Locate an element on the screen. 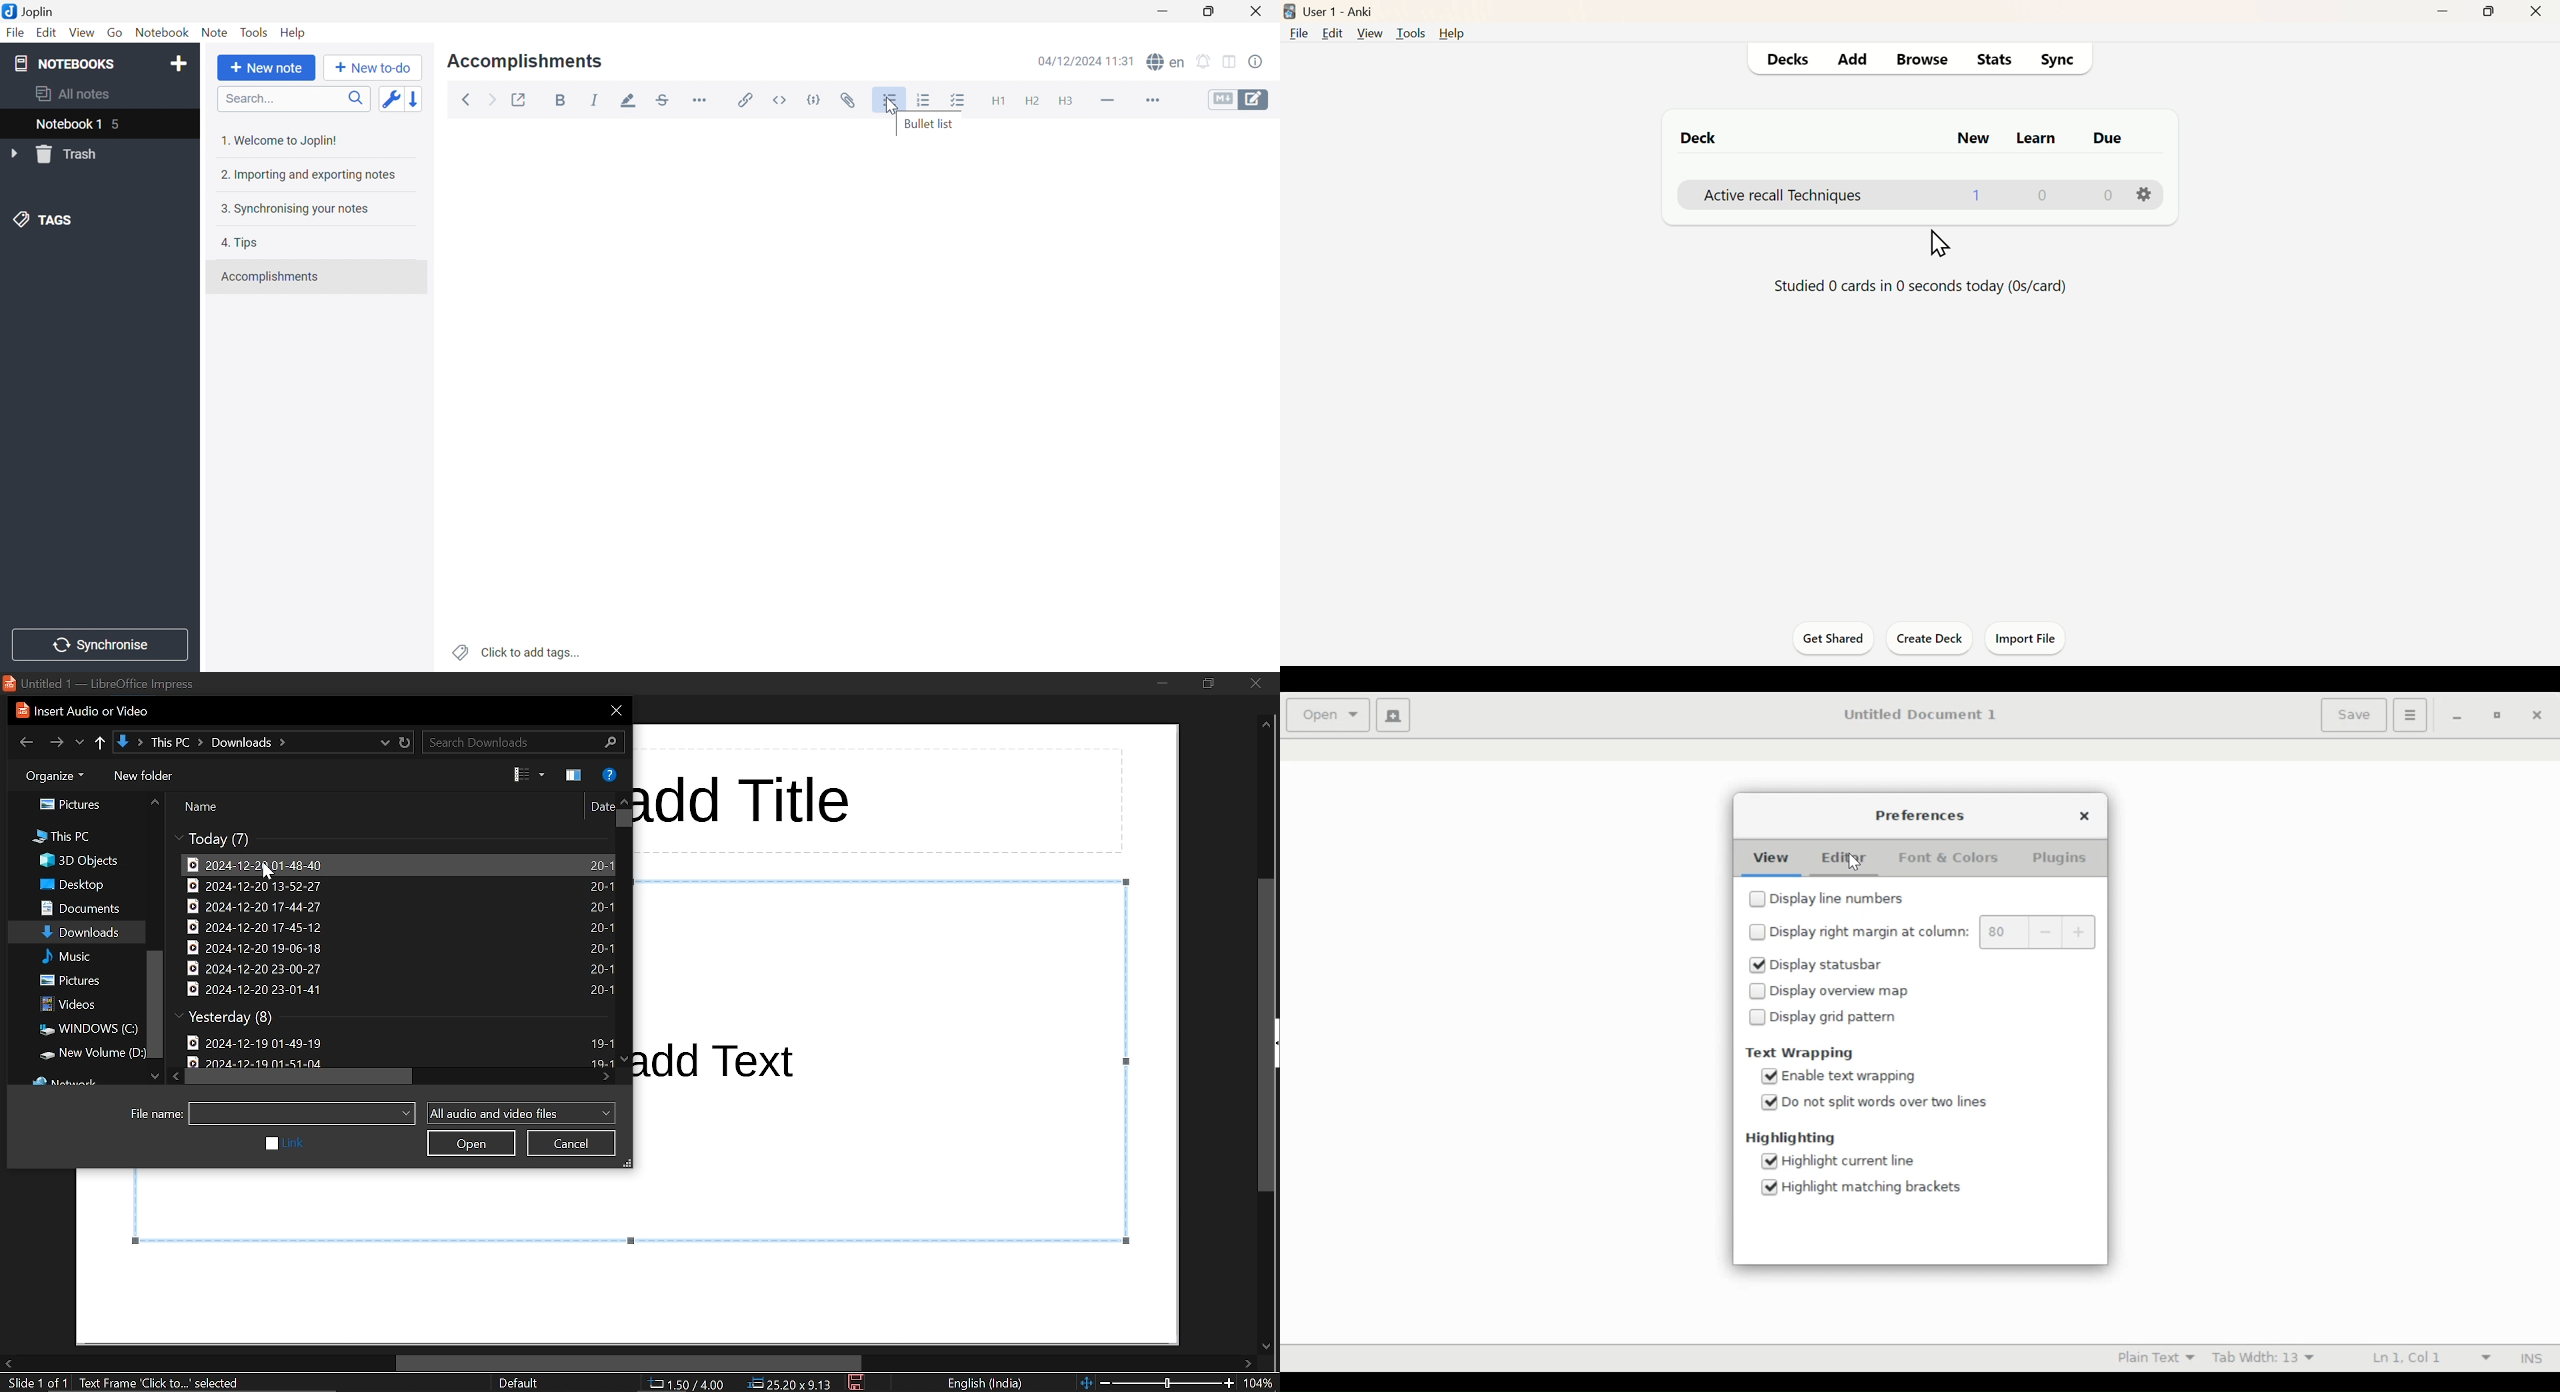 The height and width of the screenshot is (1400, 2576). Status od Activity is located at coordinates (1923, 286).